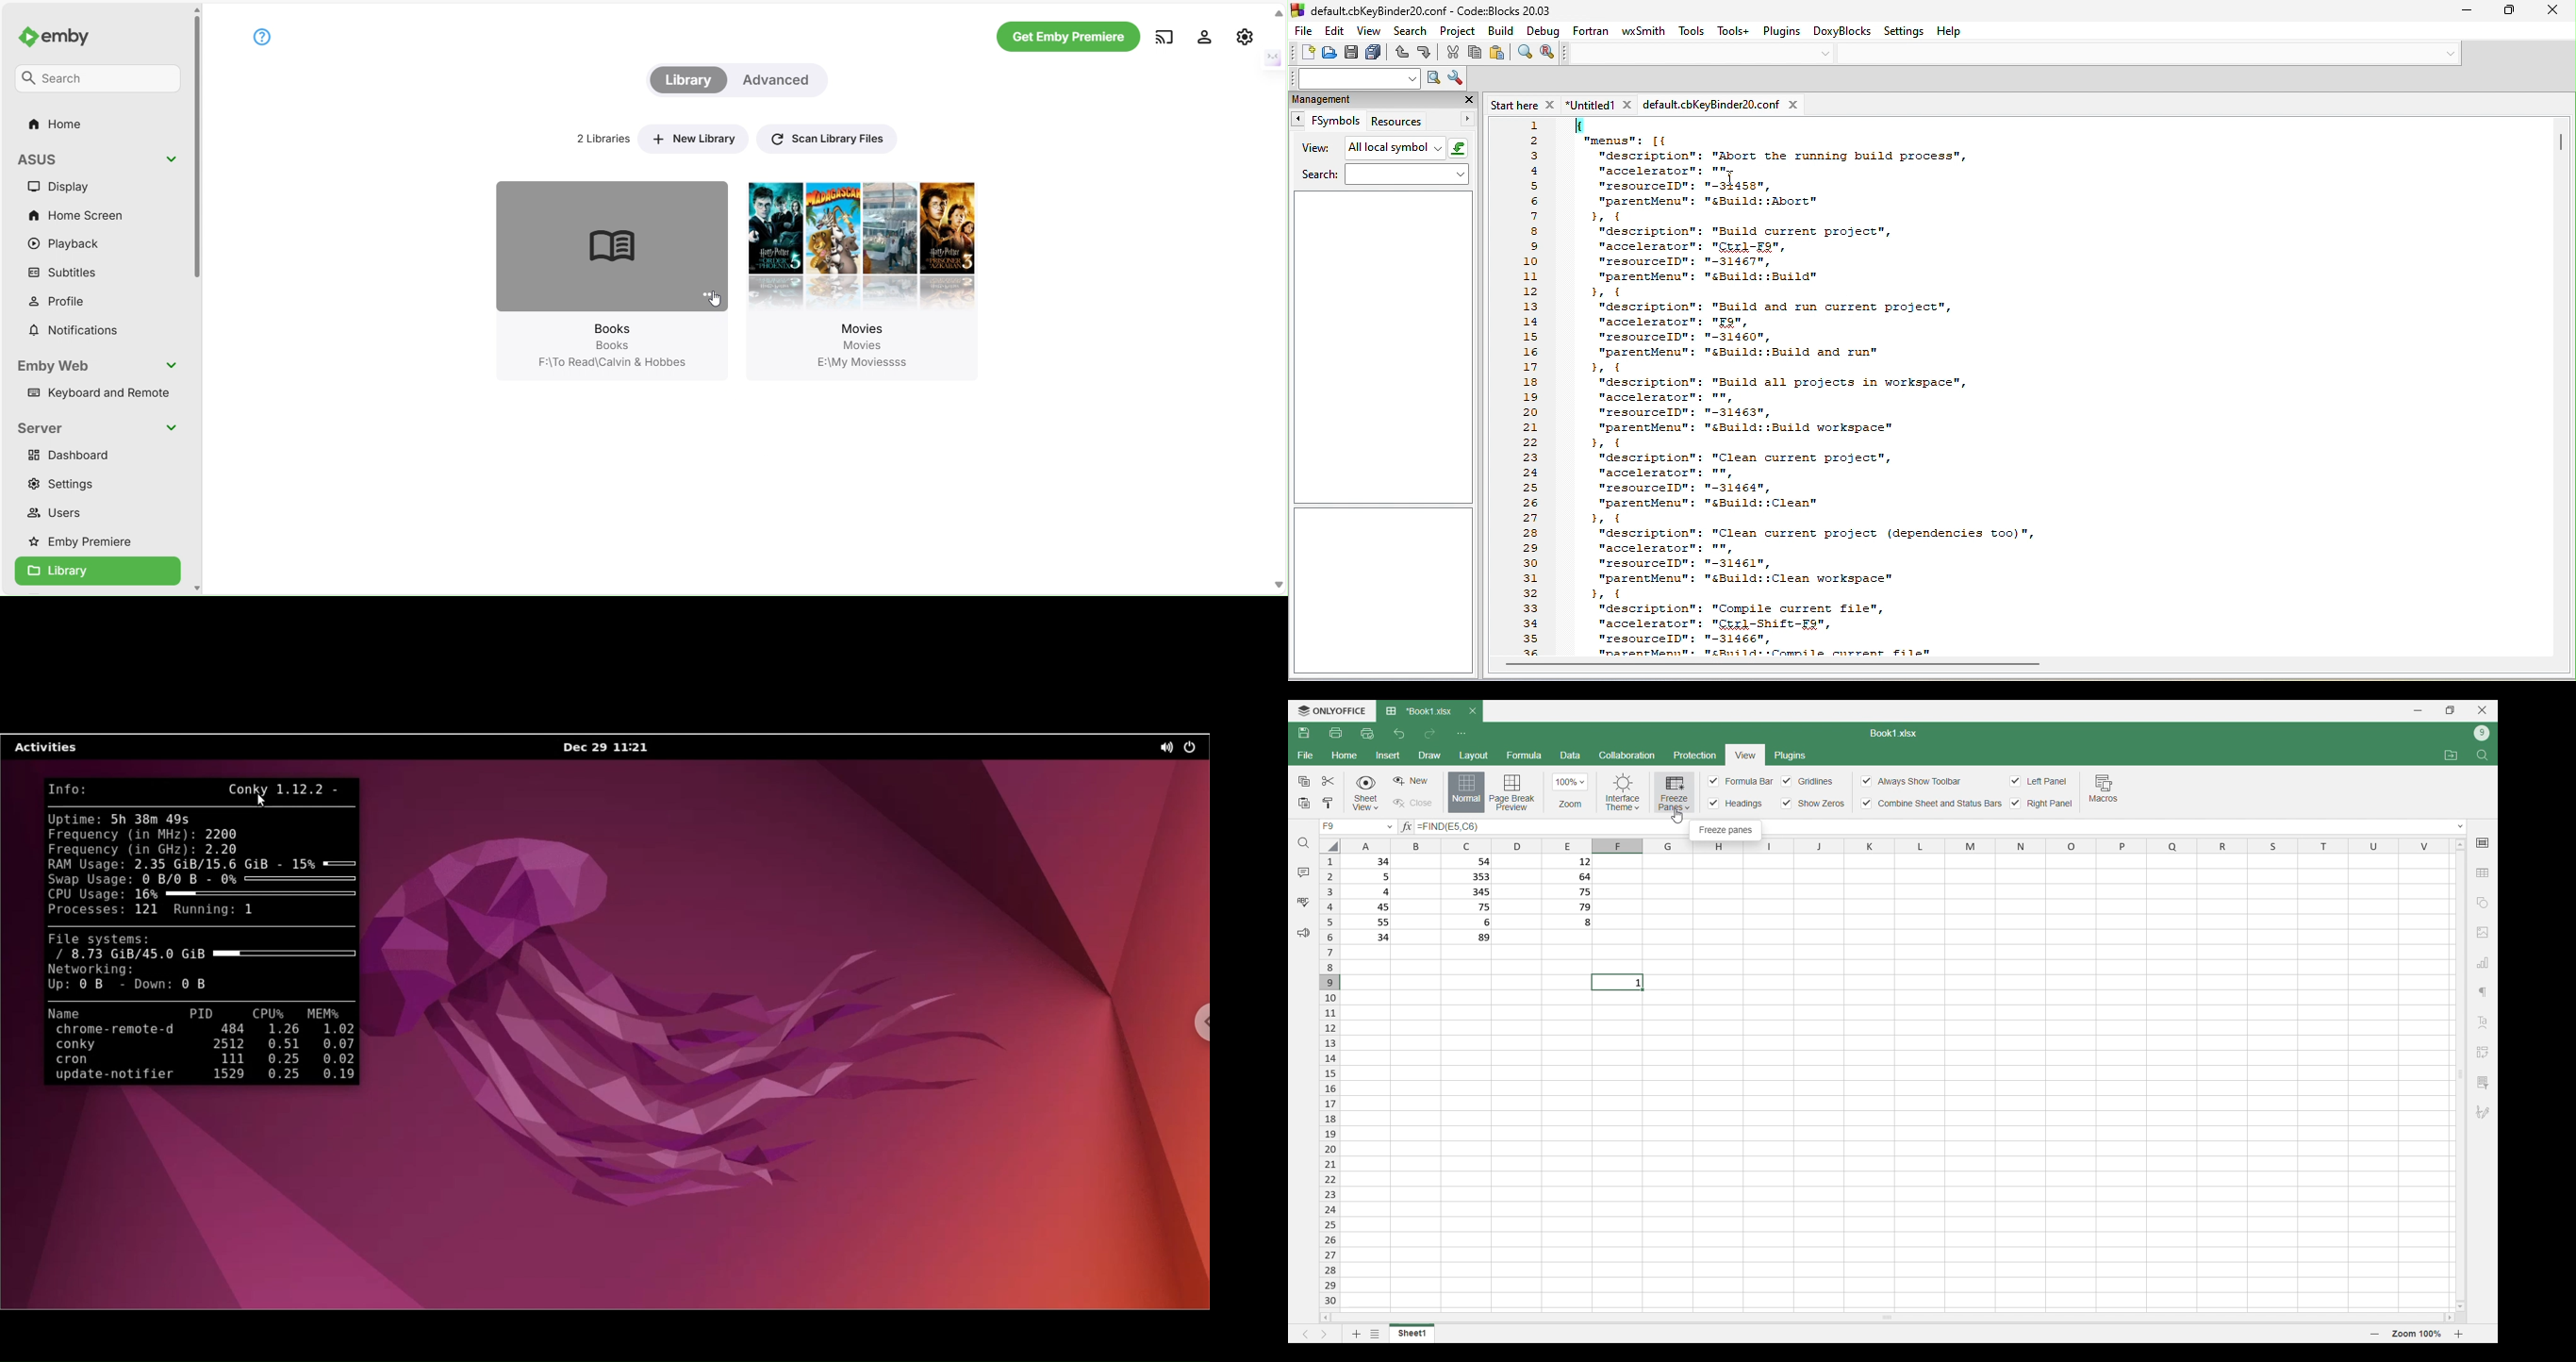  Describe the element at coordinates (2483, 733) in the screenshot. I see `Current account` at that location.